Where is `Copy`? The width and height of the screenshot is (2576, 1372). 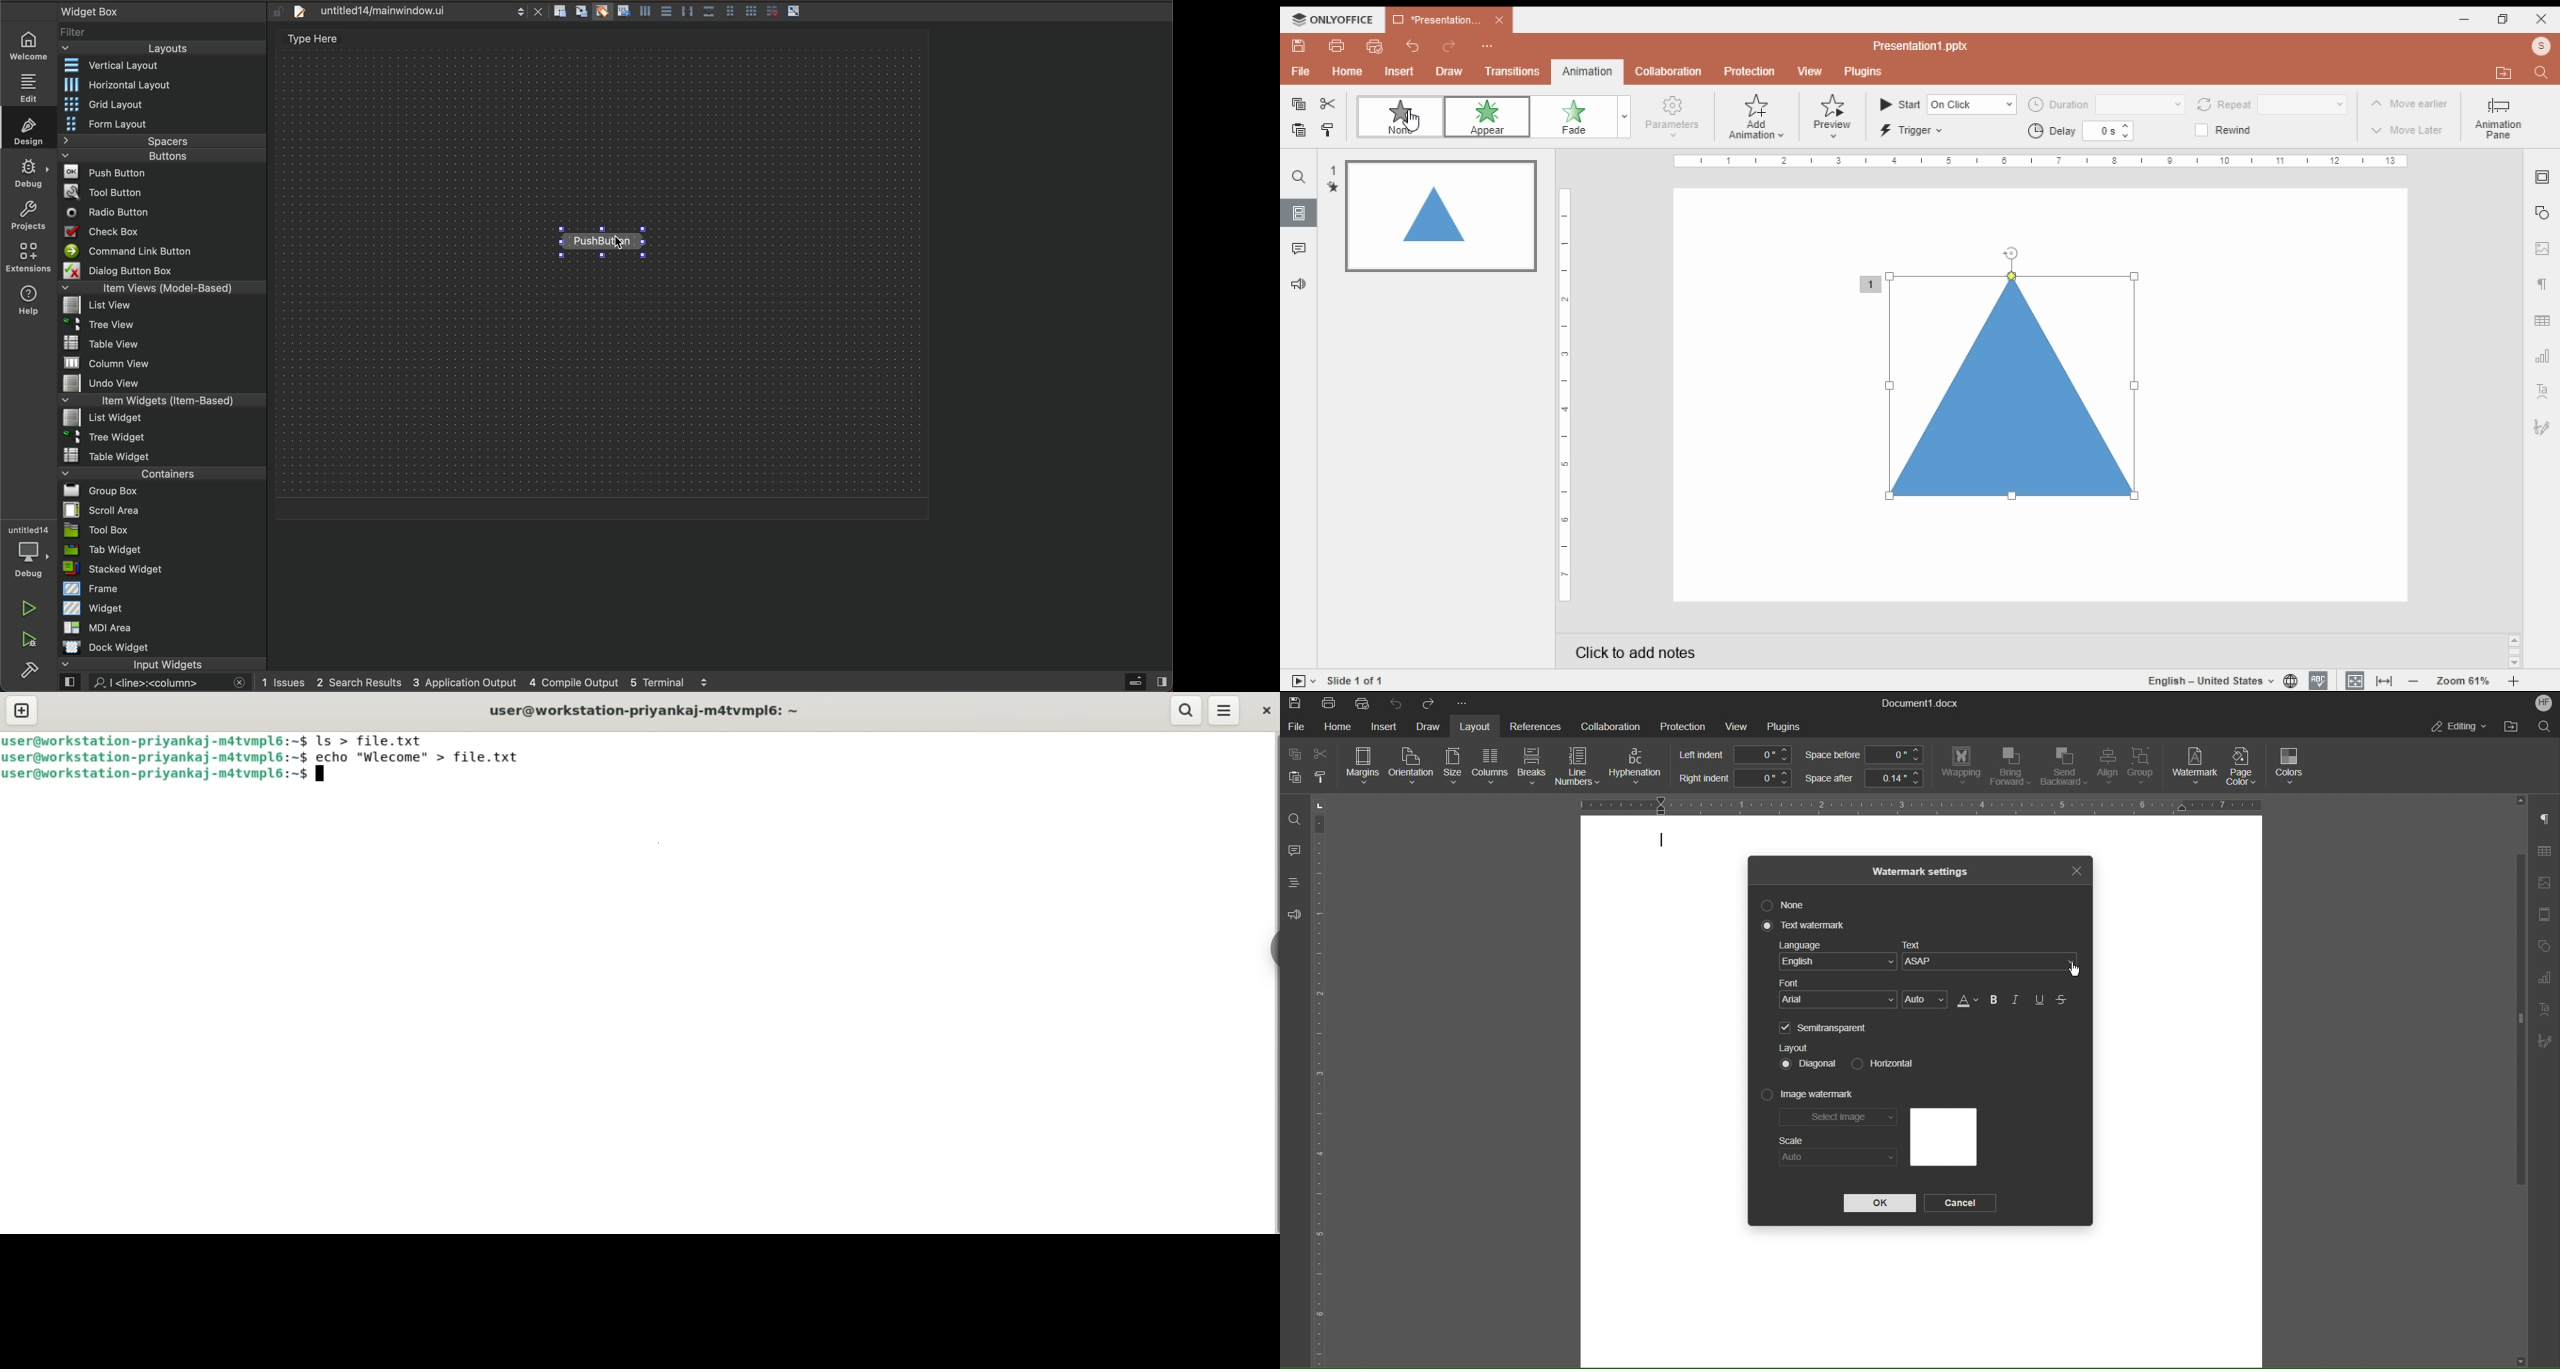
Copy is located at coordinates (1296, 755).